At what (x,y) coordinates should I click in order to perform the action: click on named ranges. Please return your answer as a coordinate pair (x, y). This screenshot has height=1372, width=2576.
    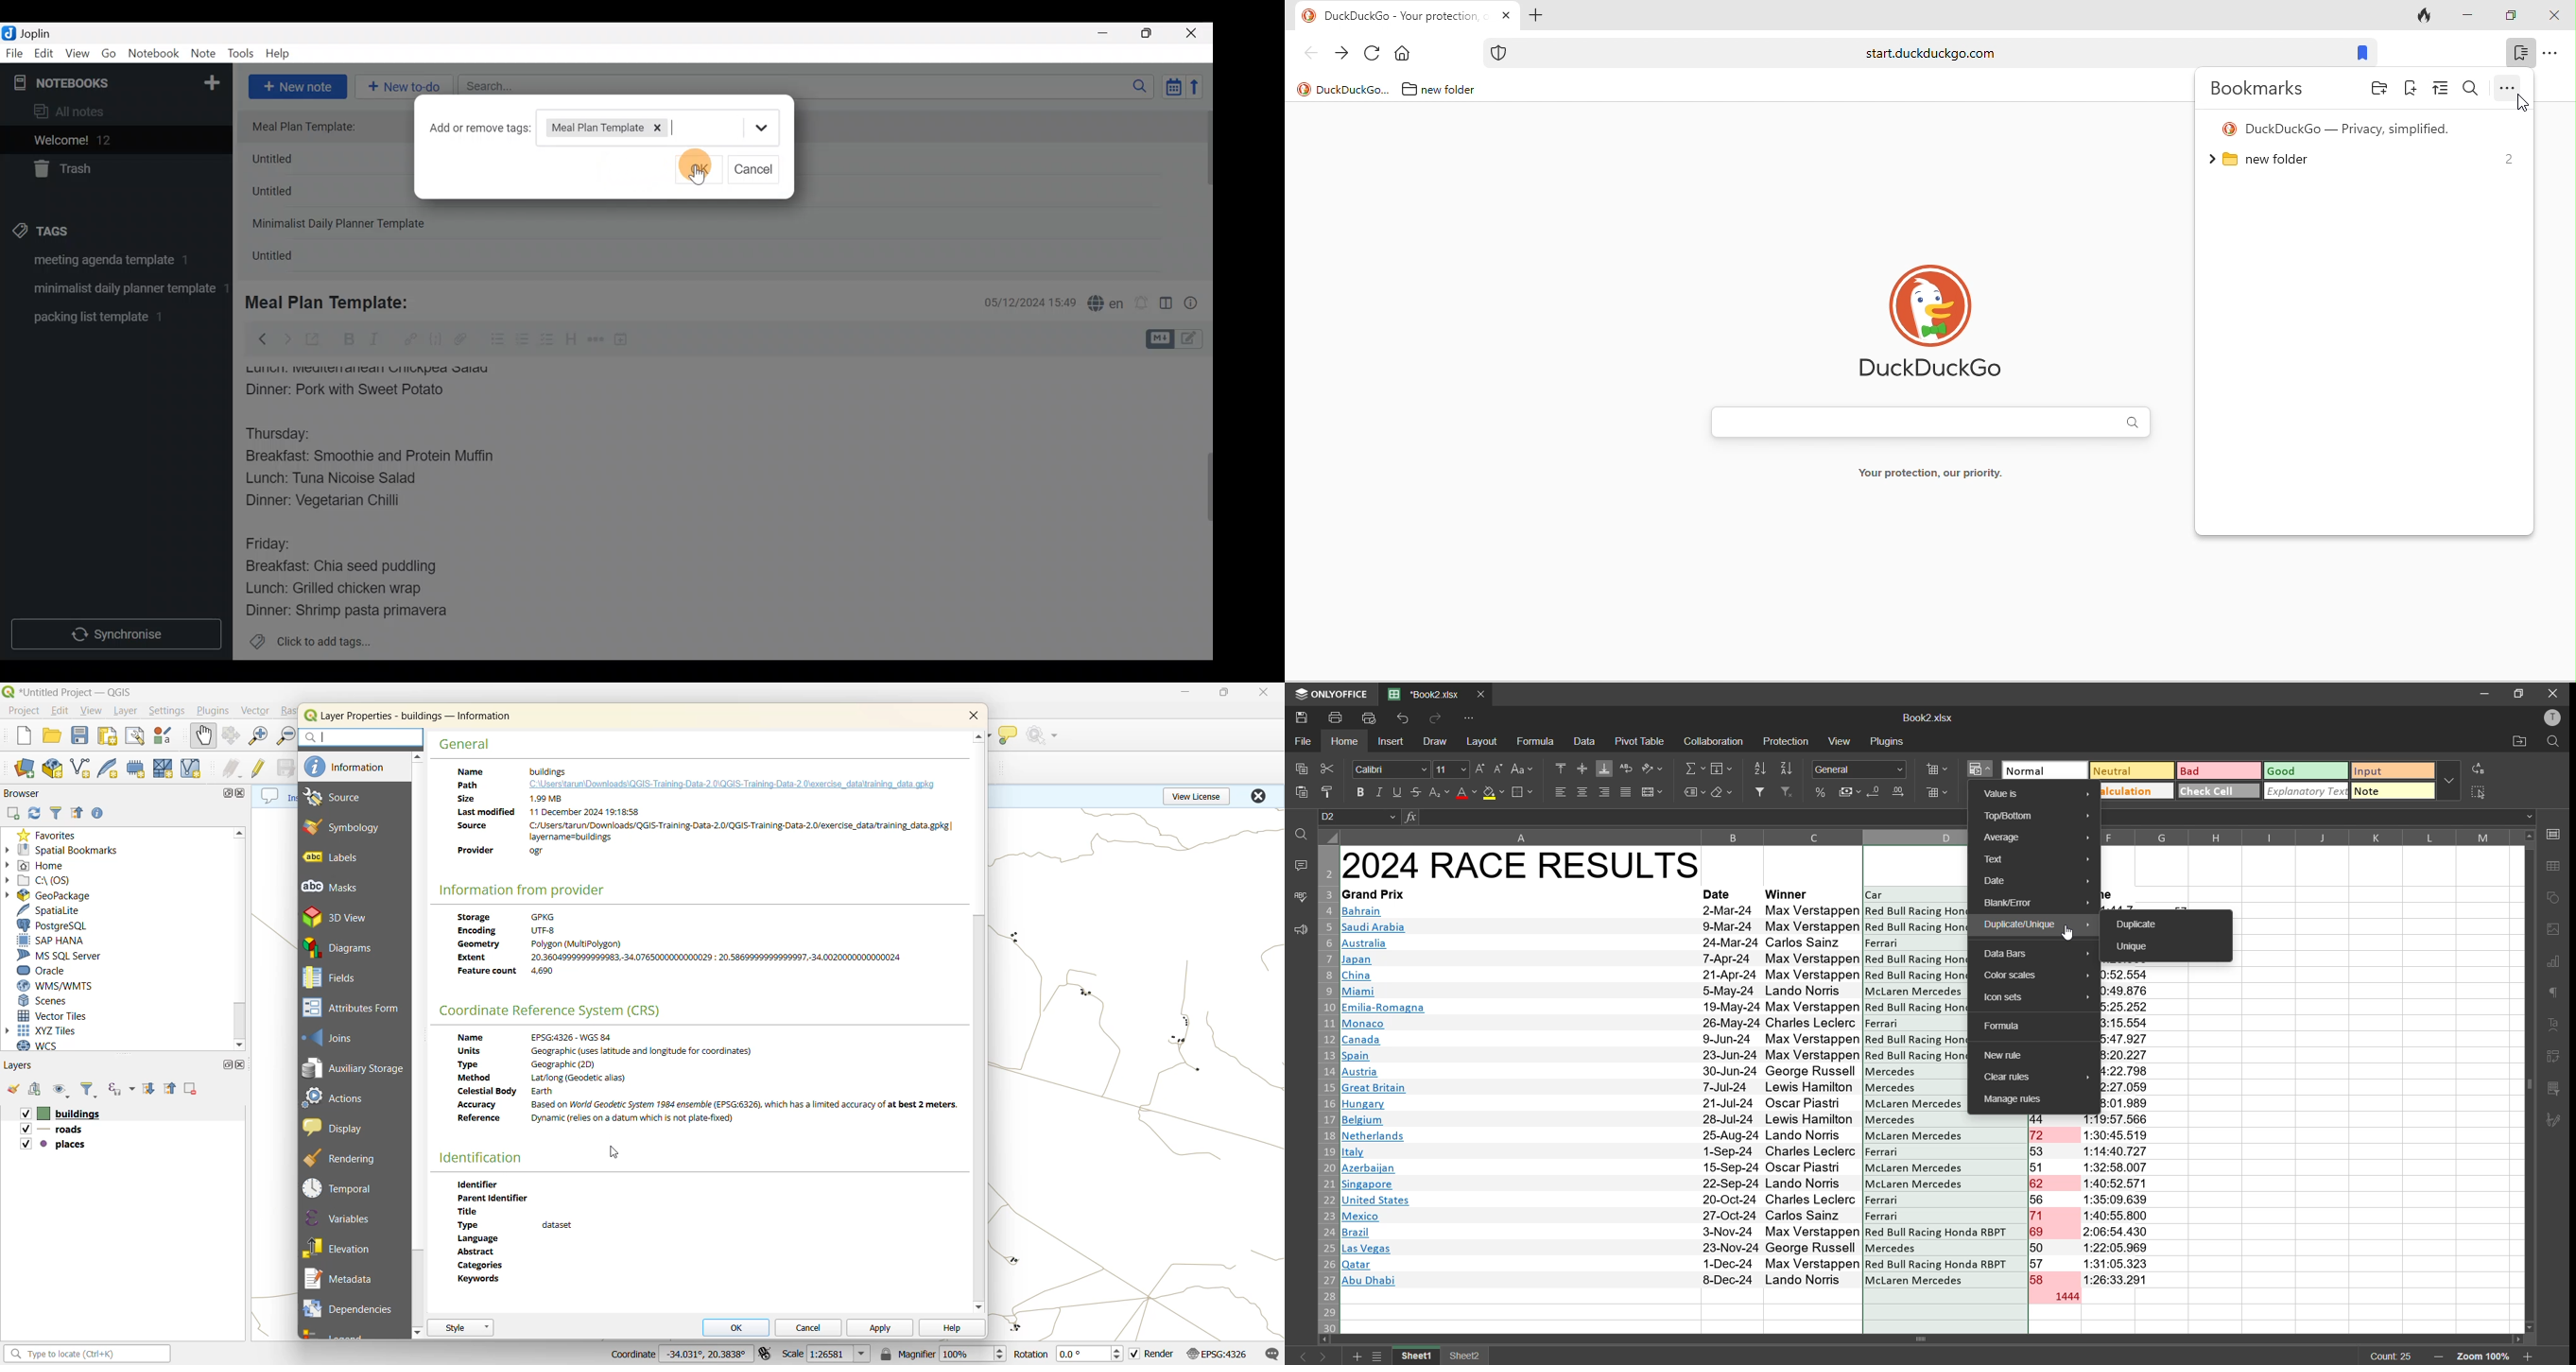
    Looking at the image, I should click on (1694, 793).